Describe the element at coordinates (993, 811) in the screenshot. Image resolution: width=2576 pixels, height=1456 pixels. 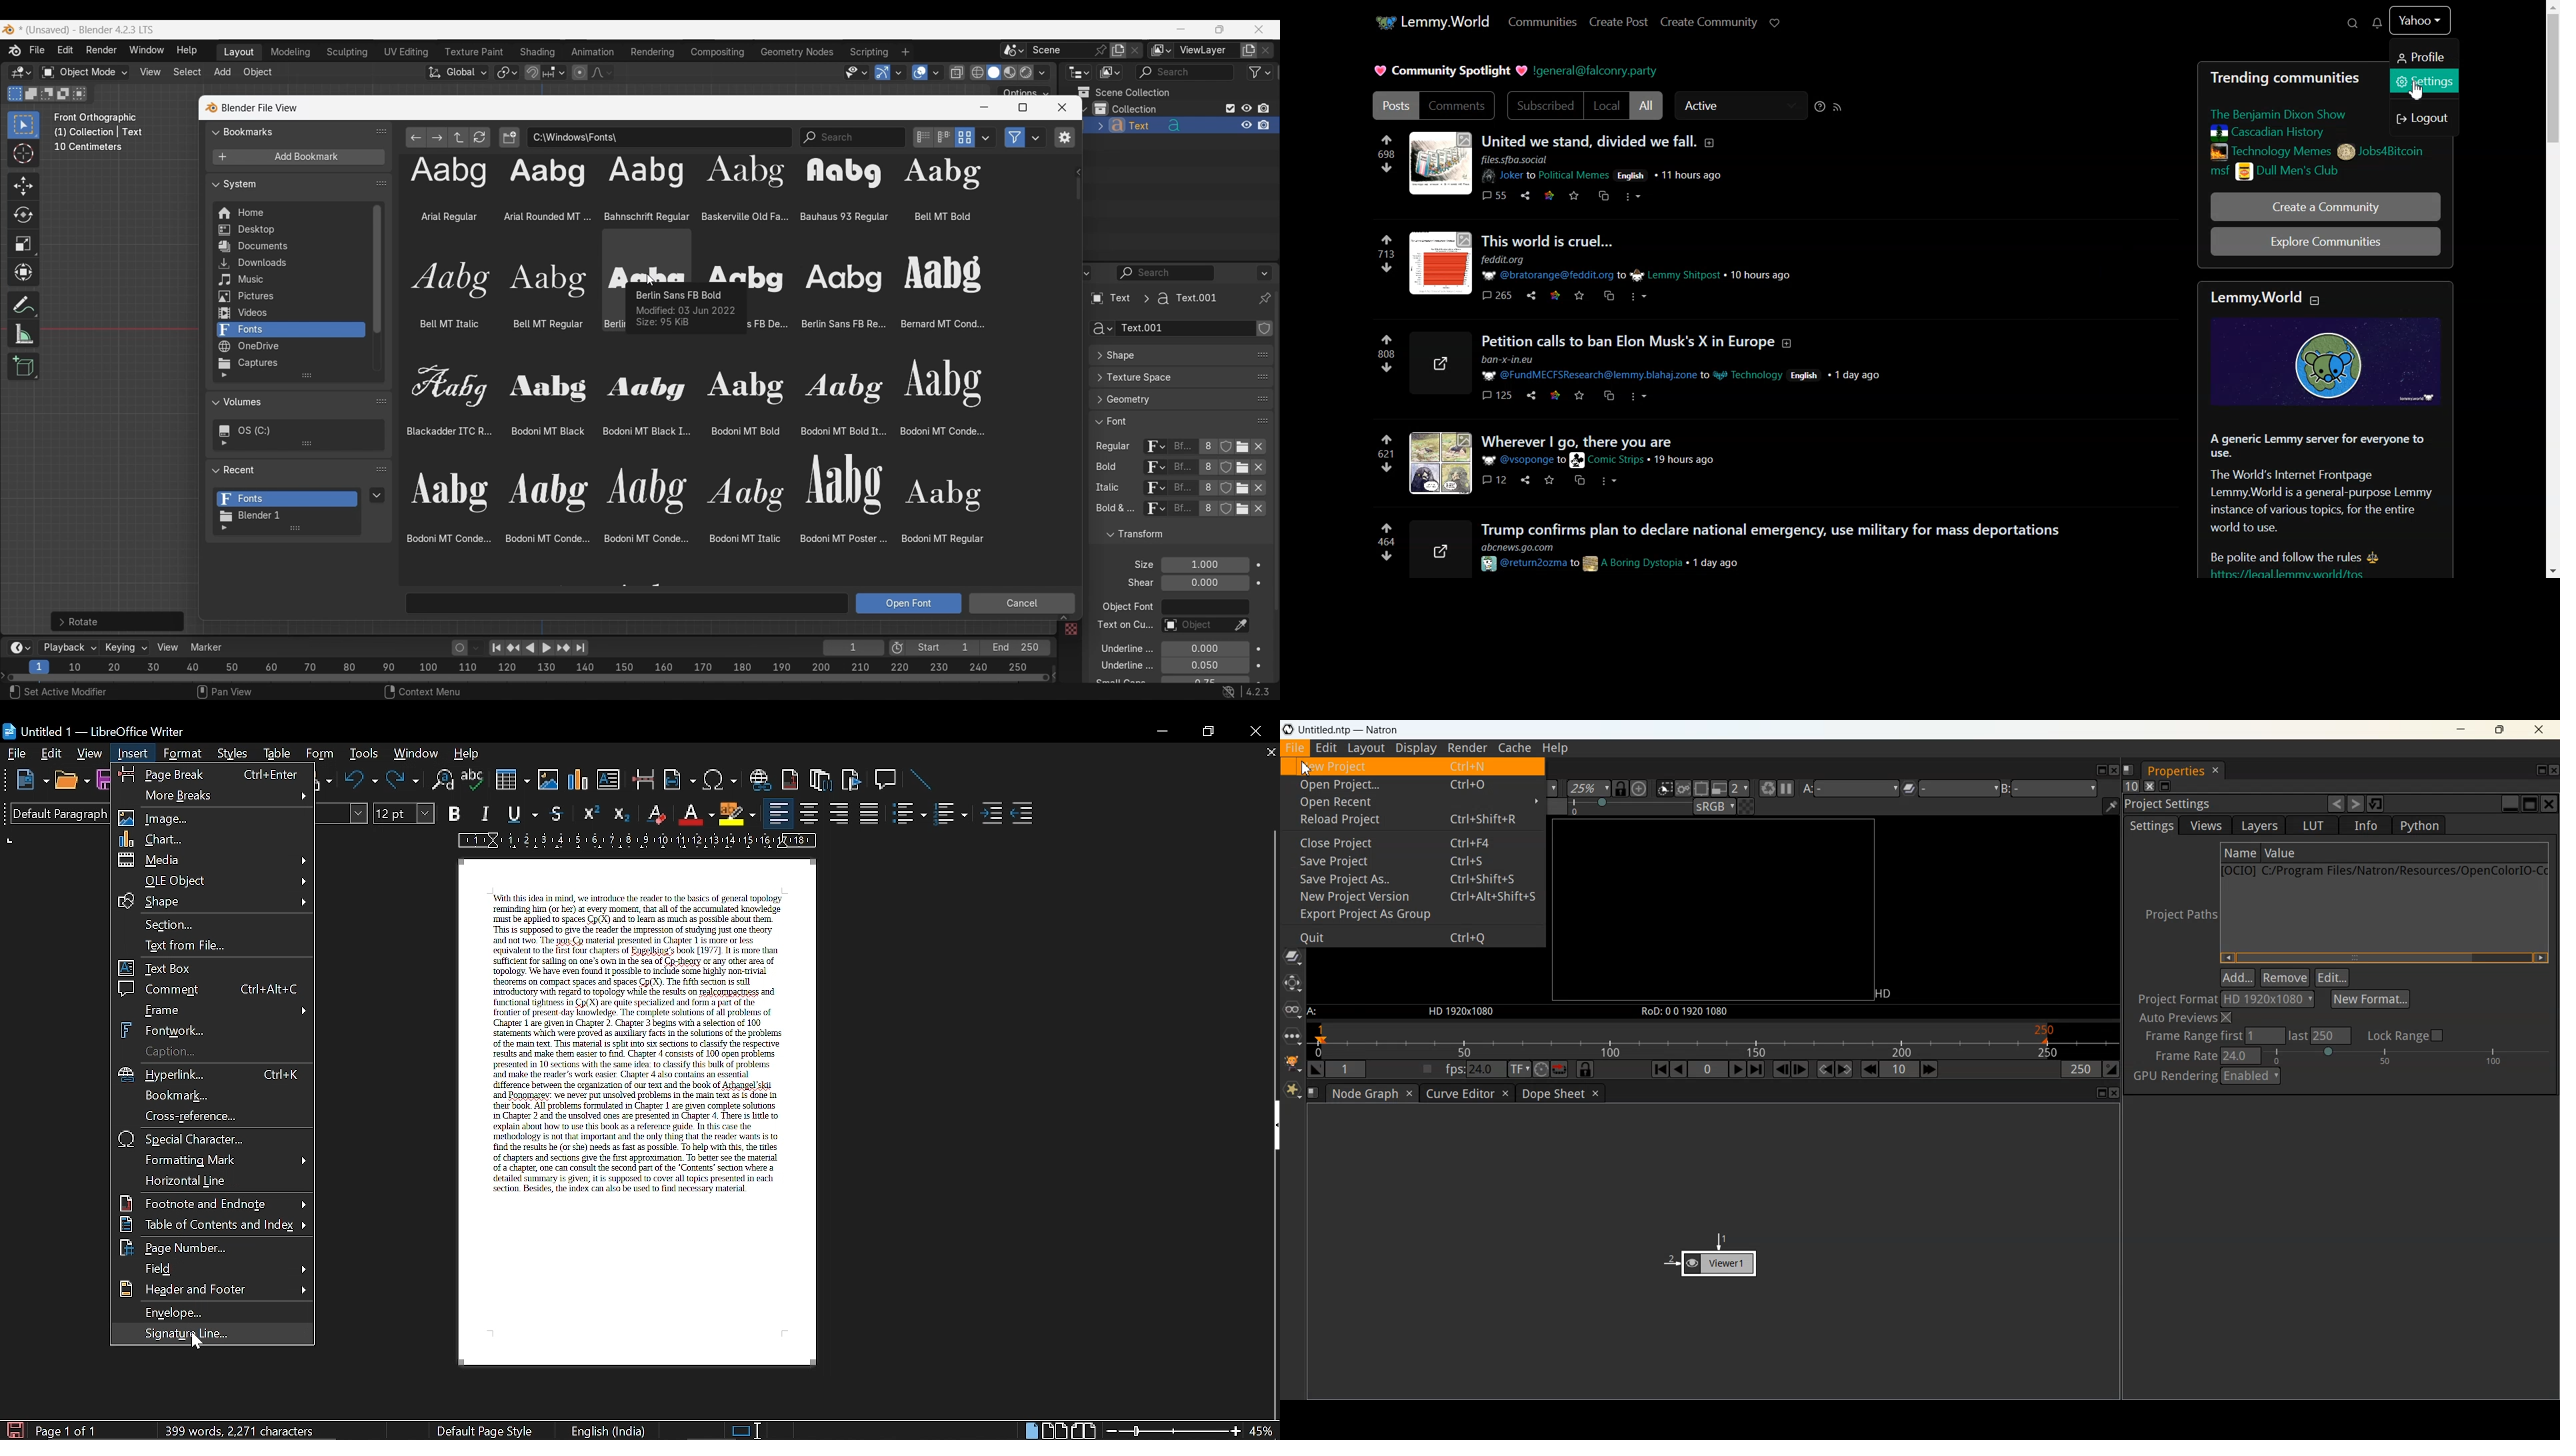
I see `increase indent` at that location.